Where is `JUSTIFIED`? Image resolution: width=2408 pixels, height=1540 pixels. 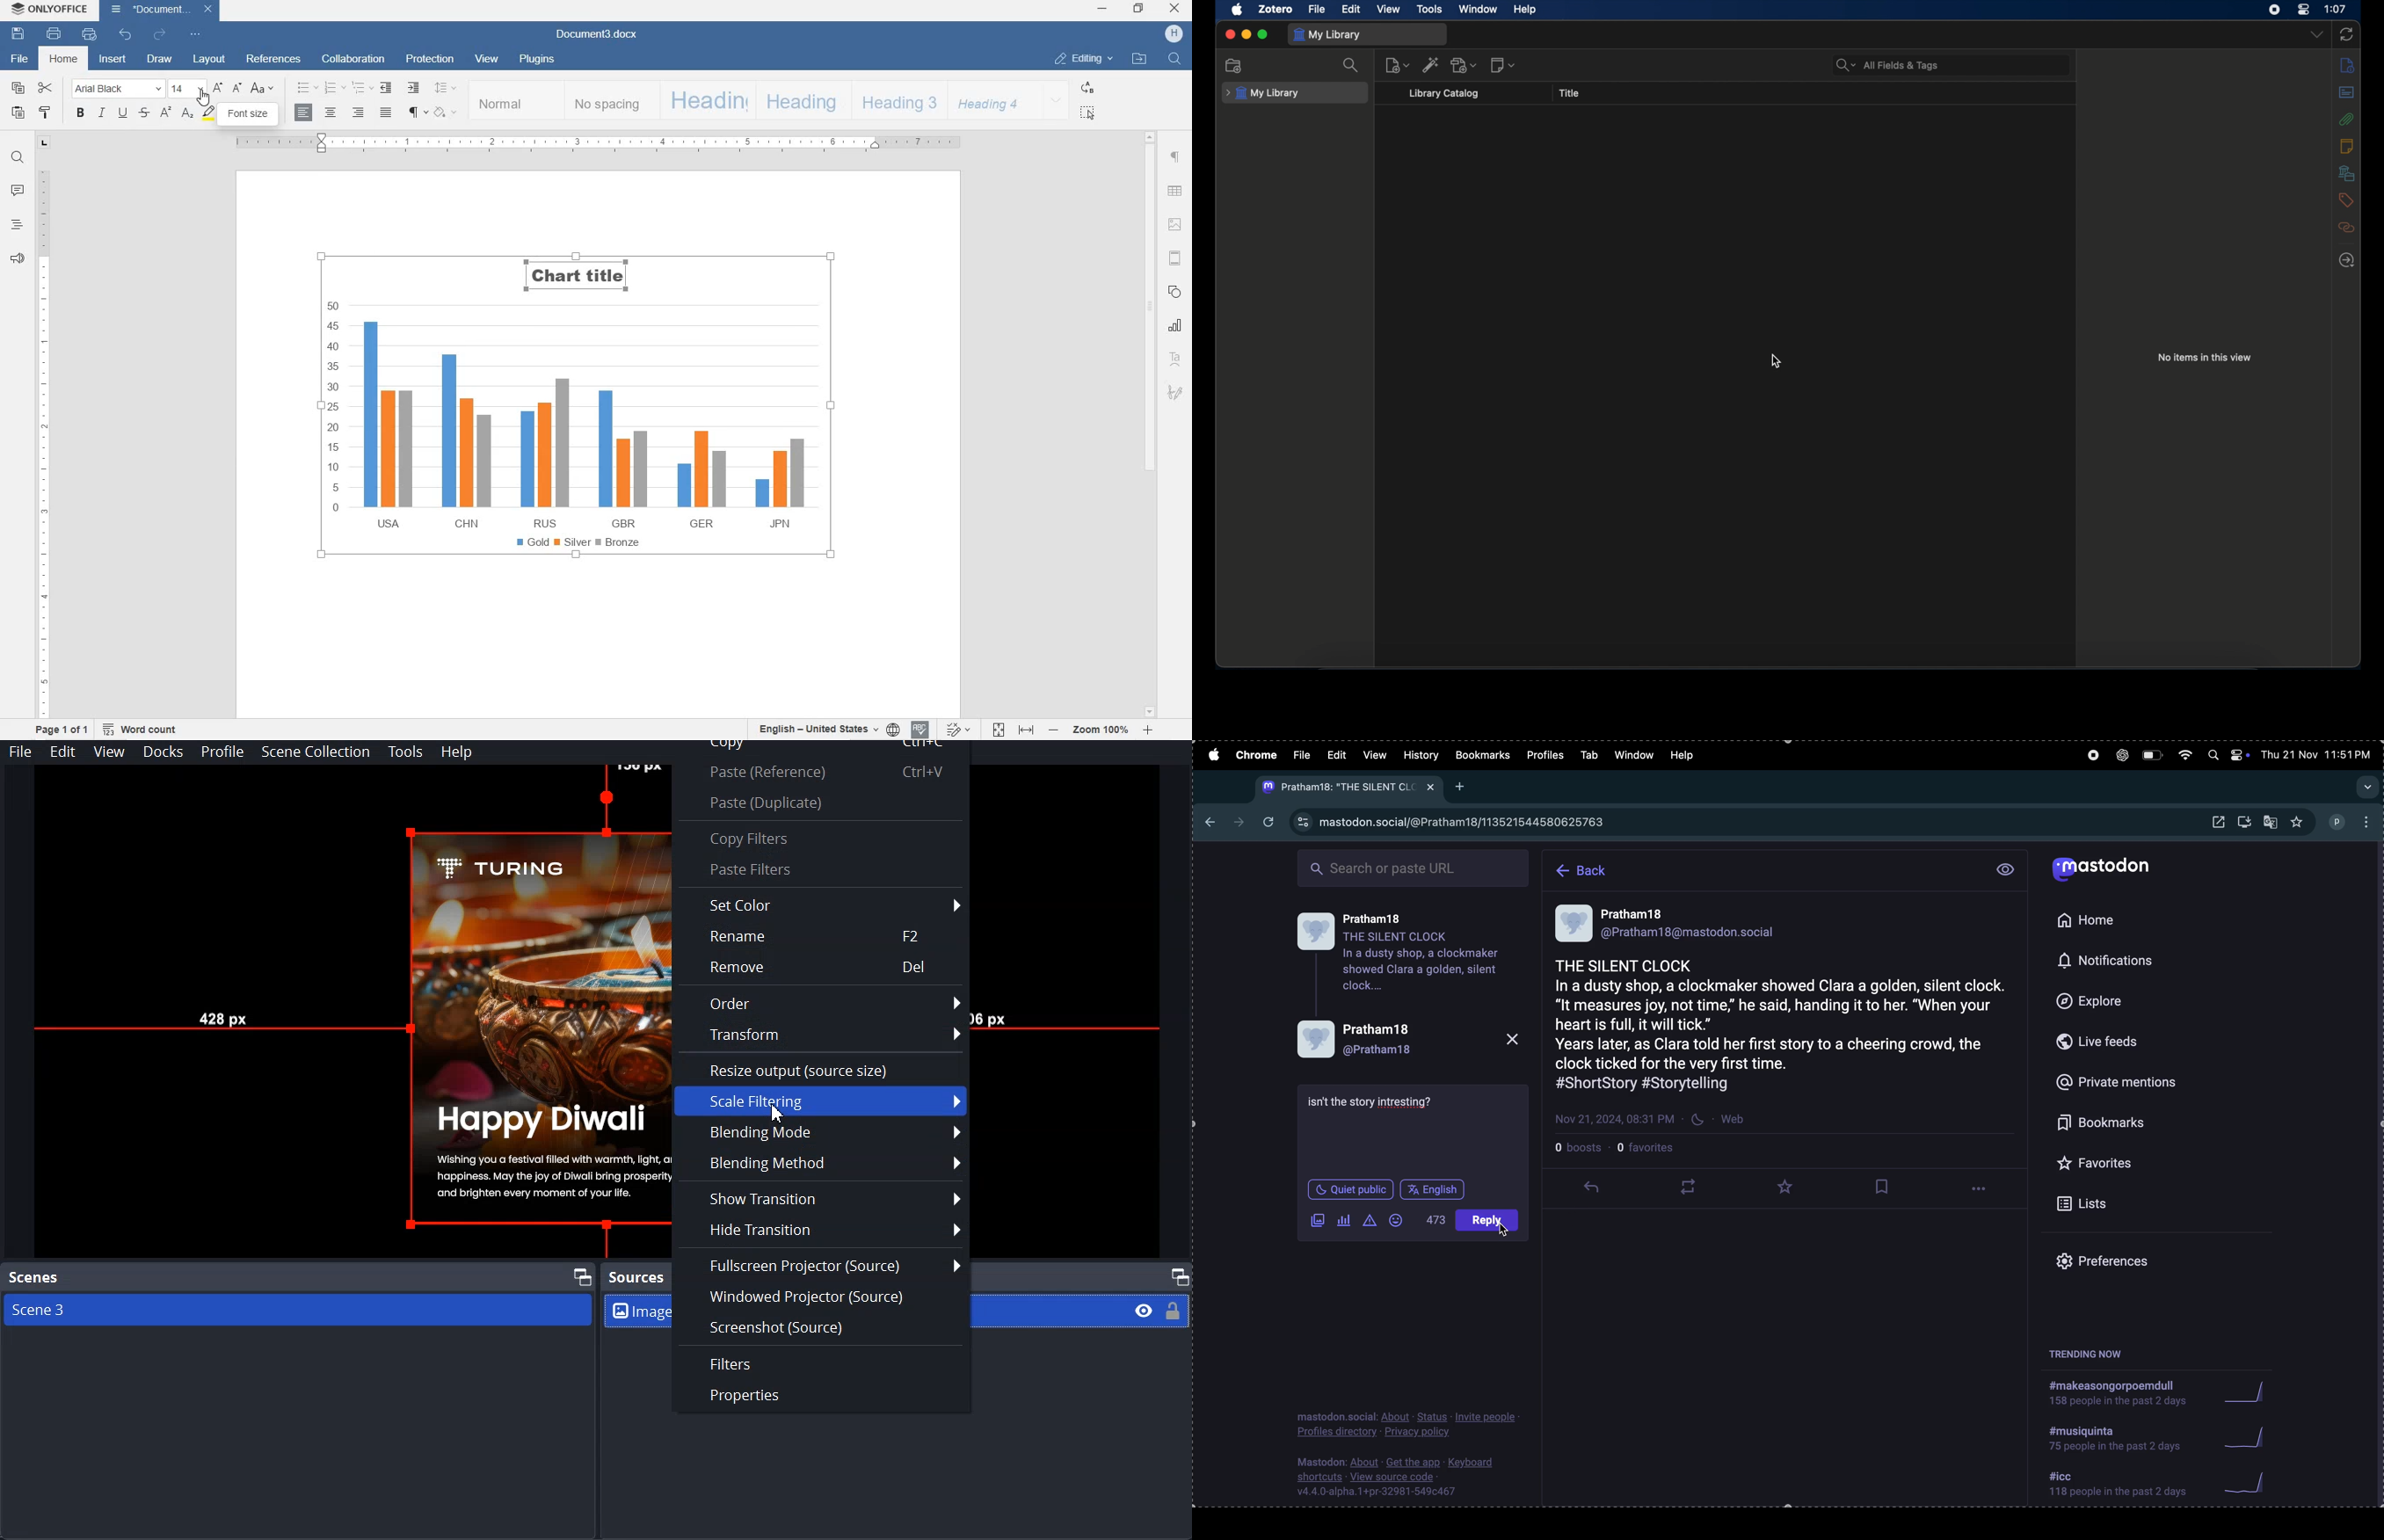 JUSTIFIED is located at coordinates (386, 114).